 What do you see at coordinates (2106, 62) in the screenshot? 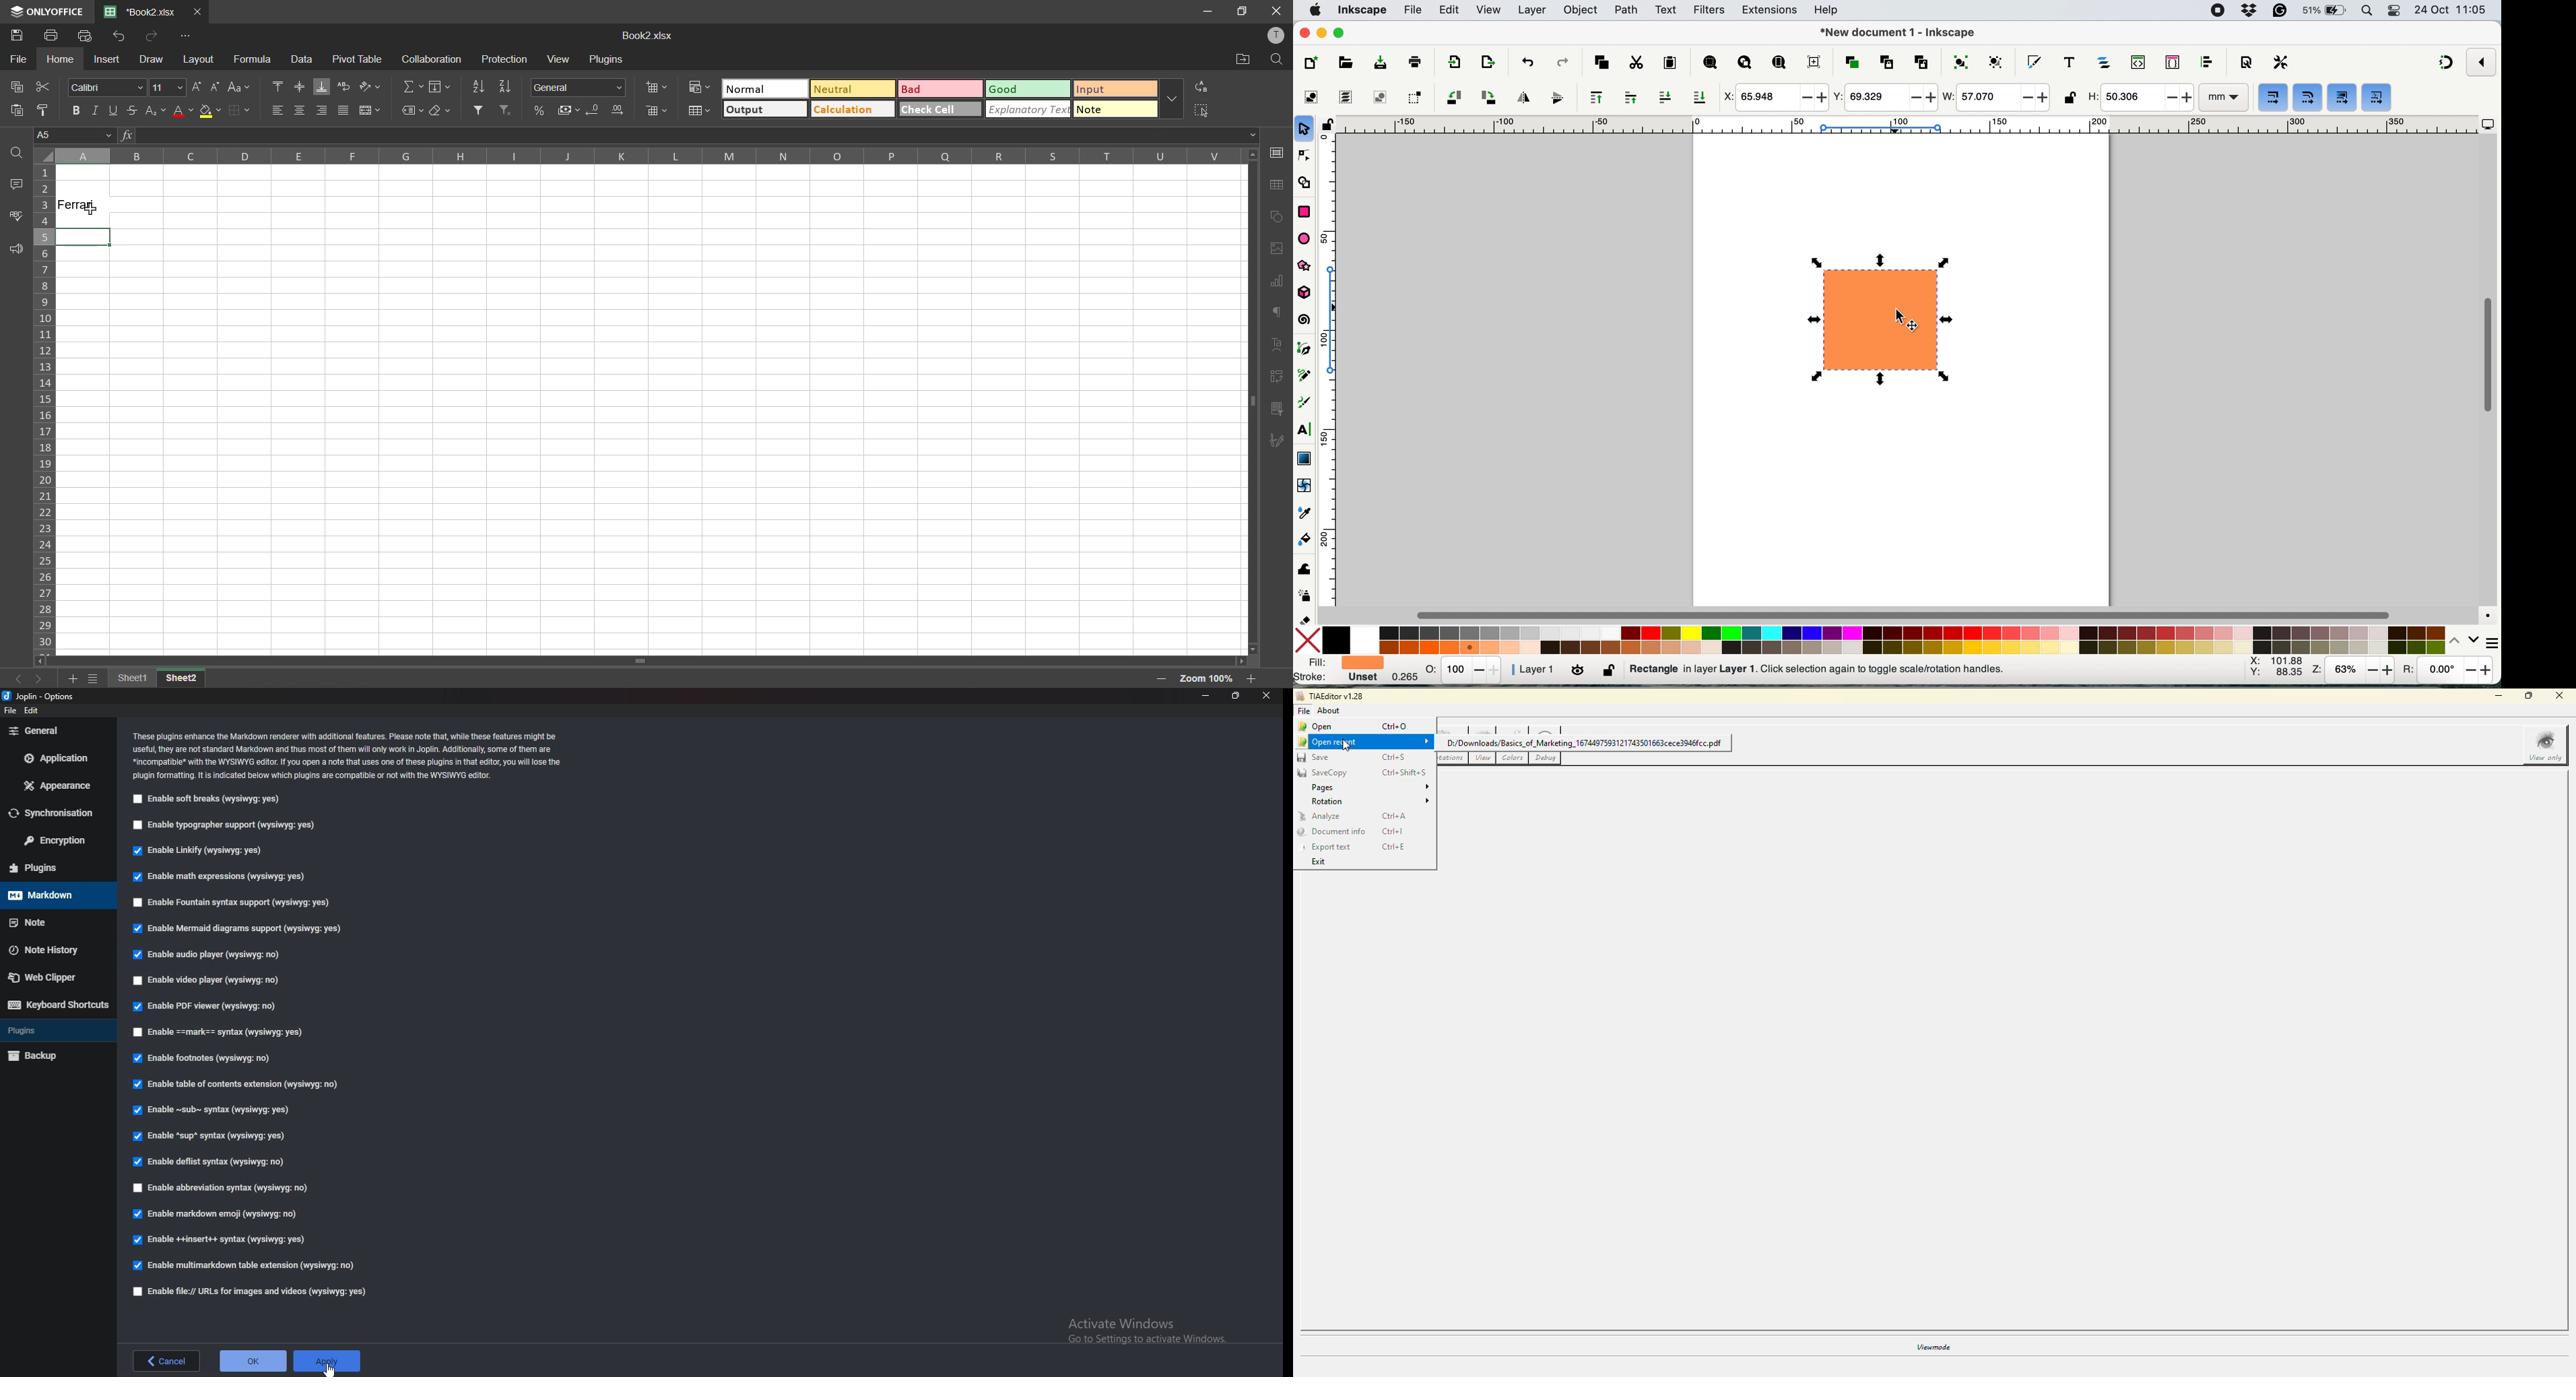
I see `layers and objects` at bounding box center [2106, 62].